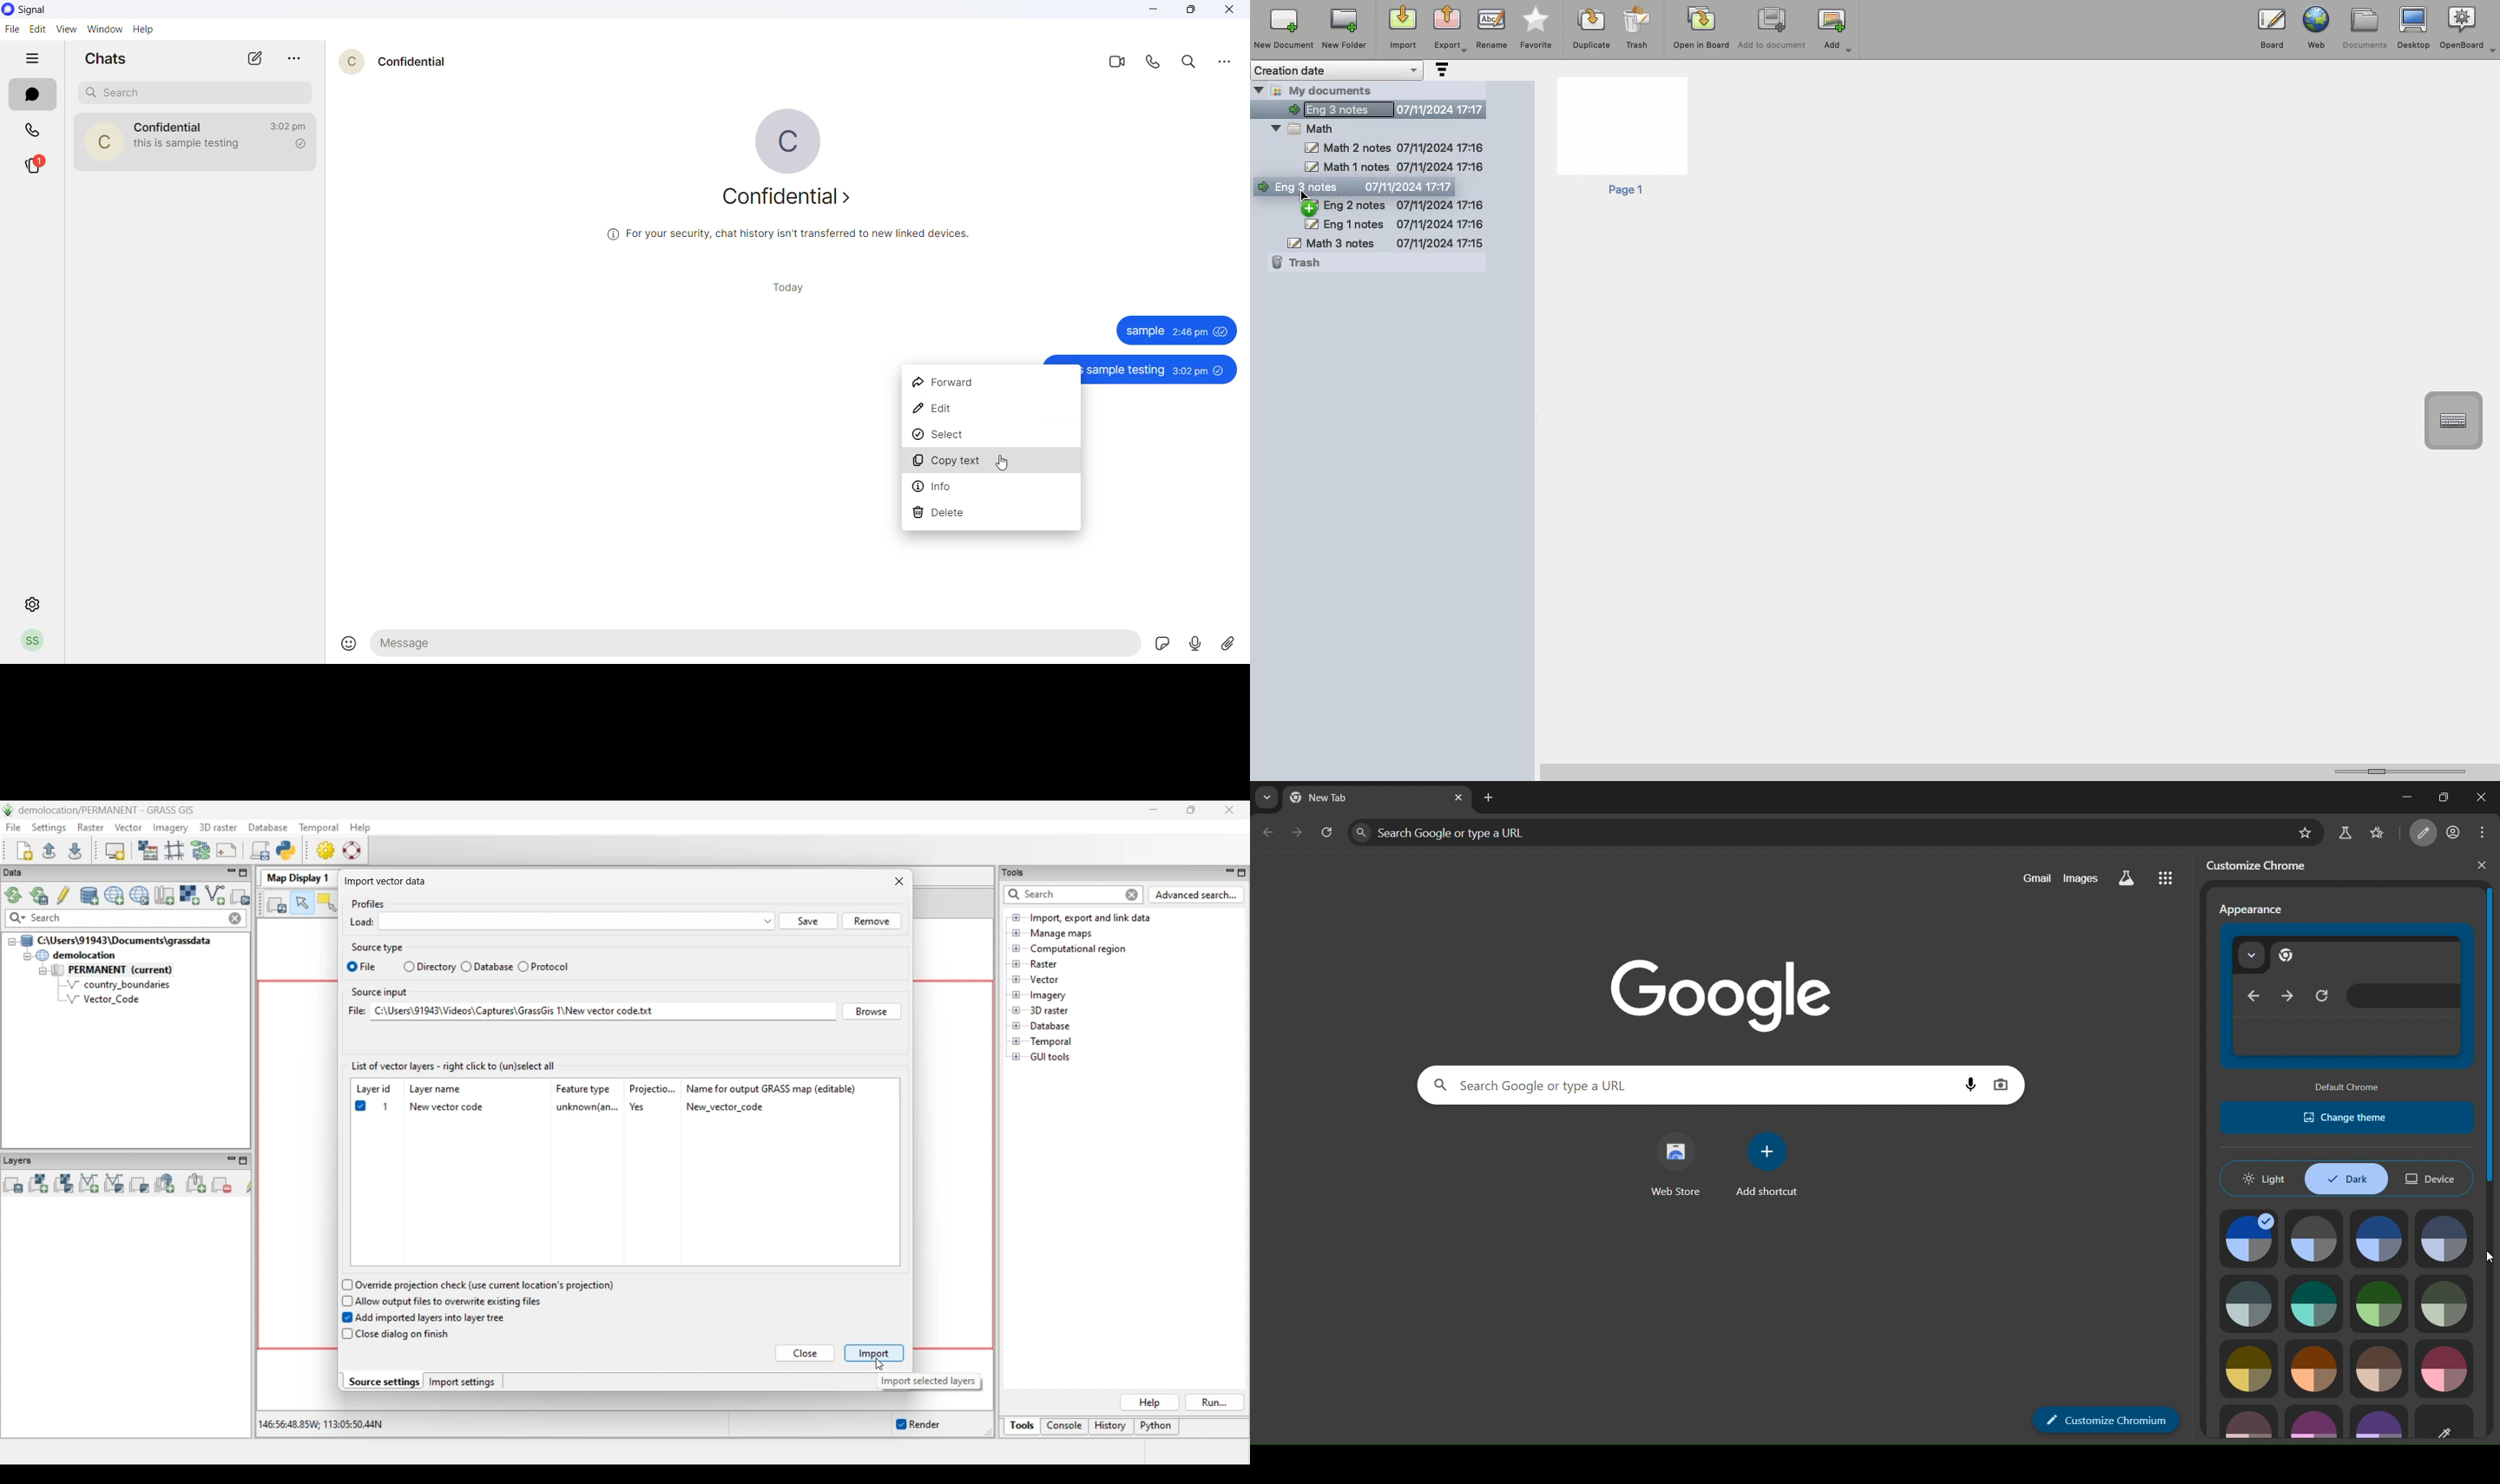  What do you see at coordinates (1328, 834) in the screenshot?
I see `reload page` at bounding box center [1328, 834].